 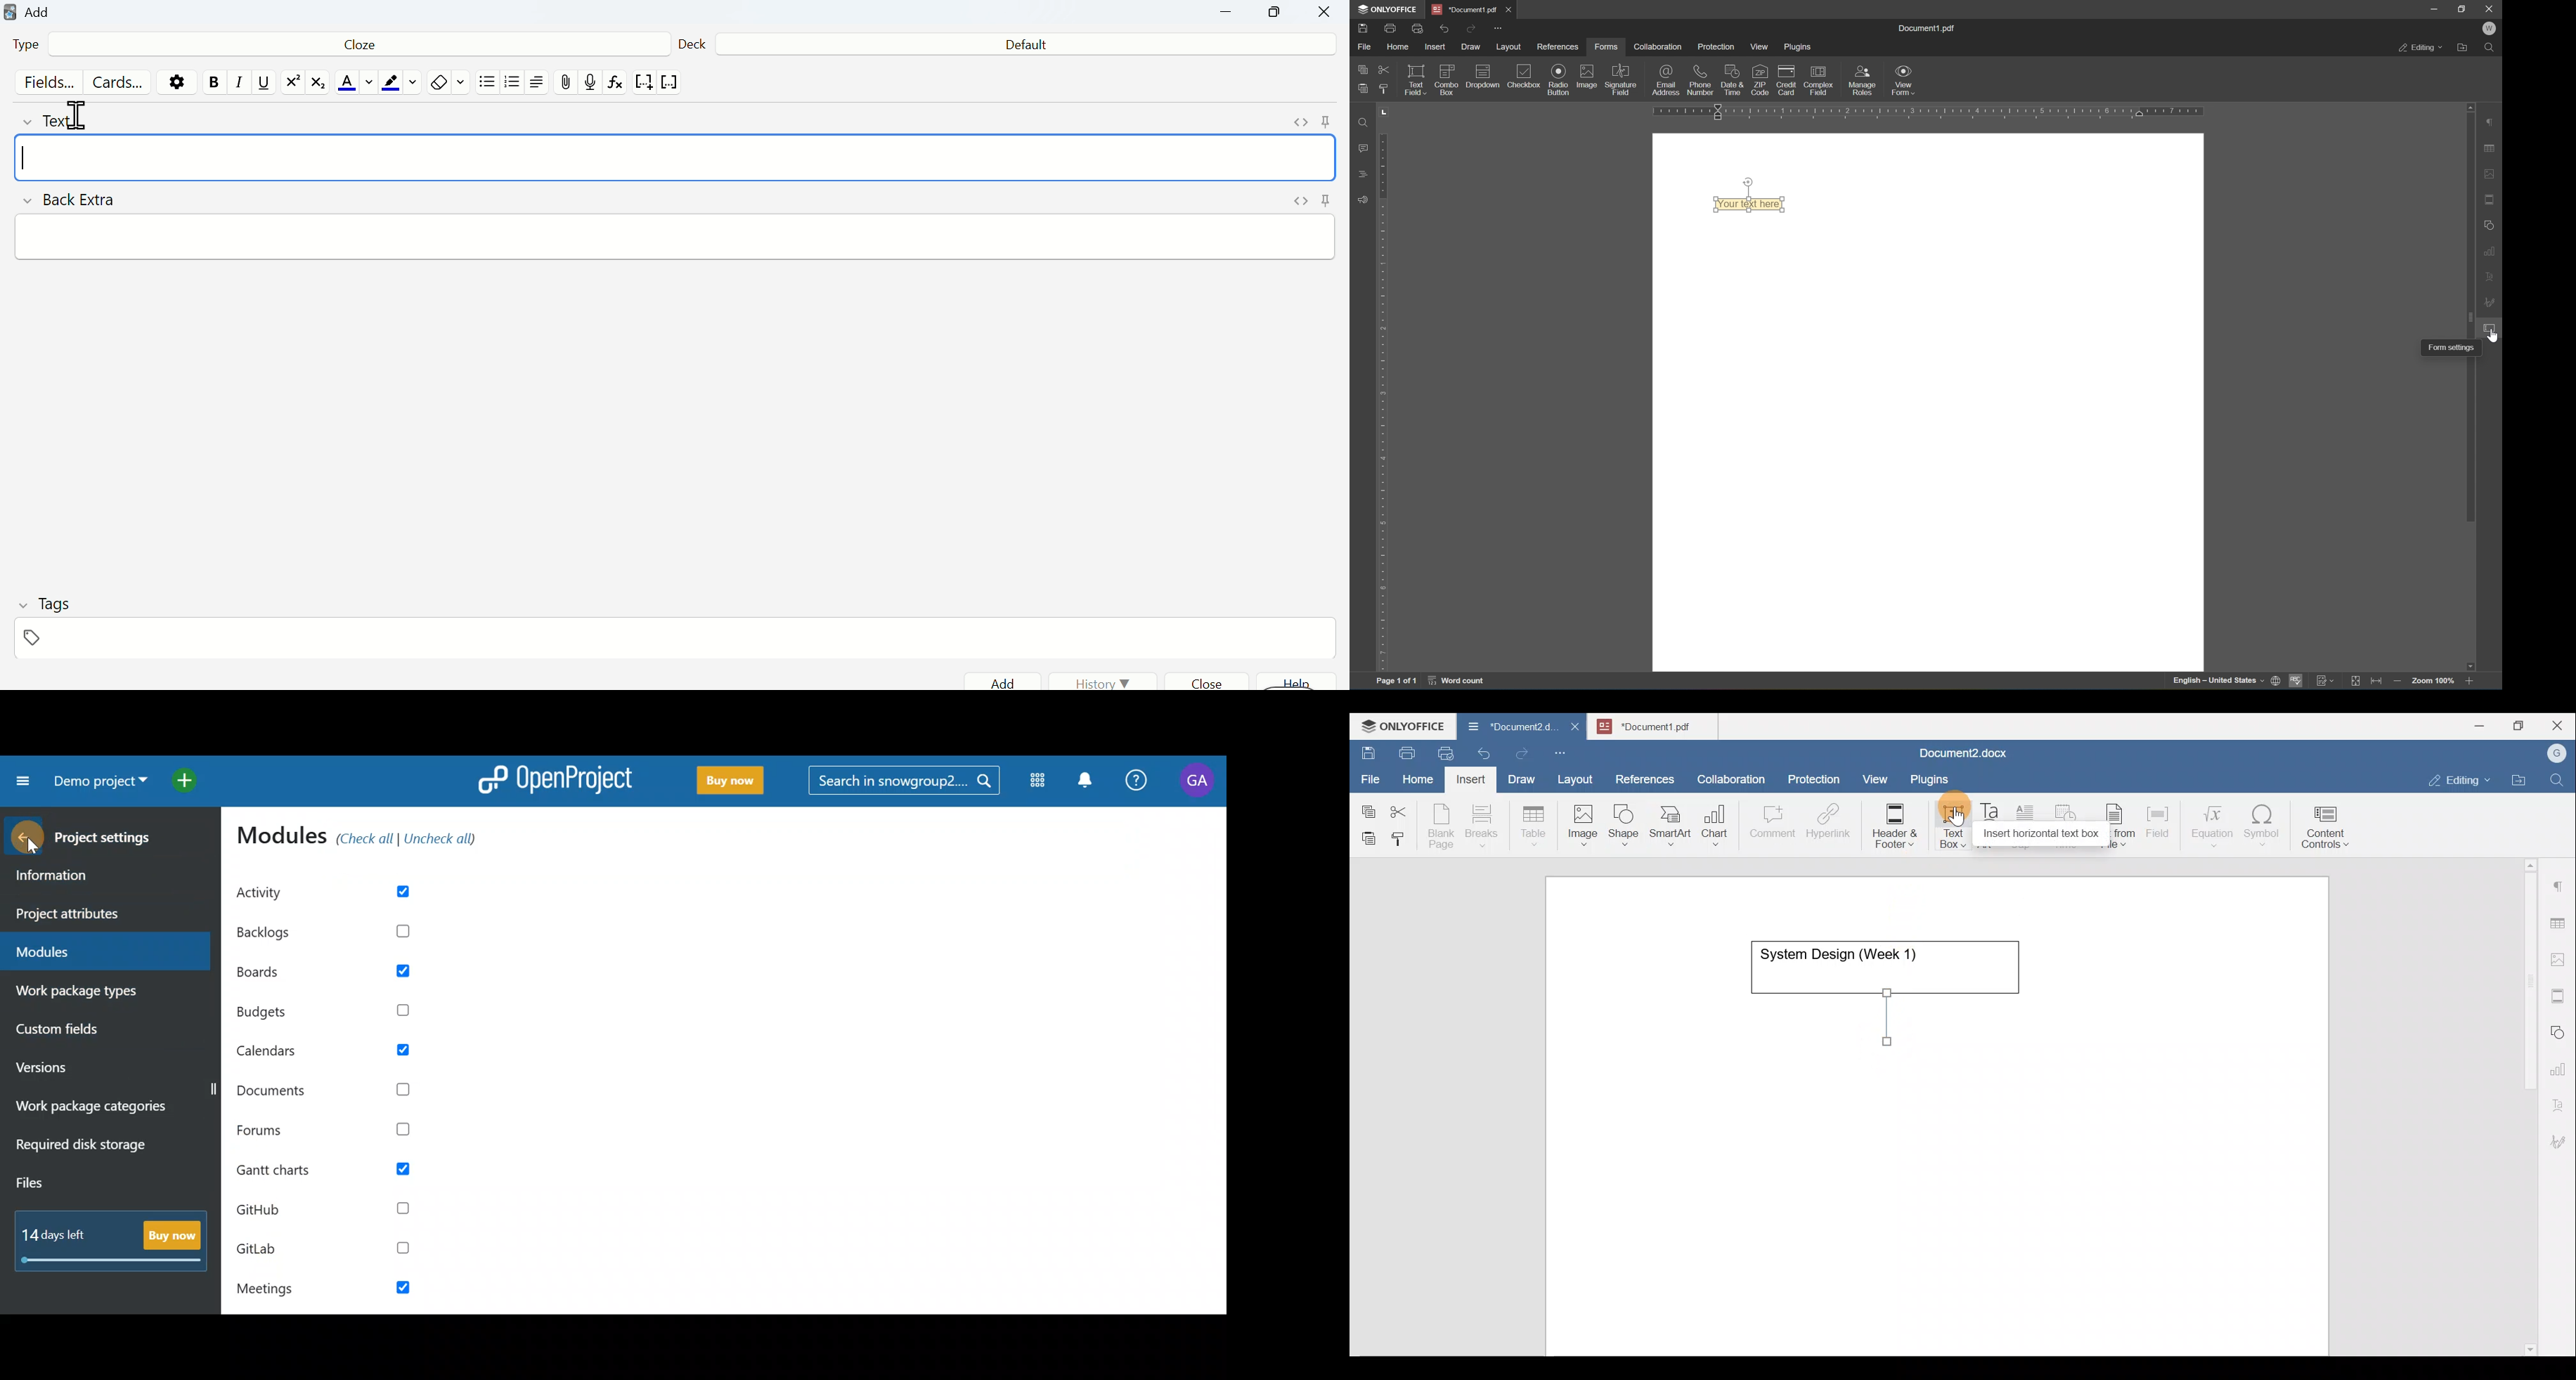 What do you see at coordinates (188, 779) in the screenshot?
I see `Open quick add menu` at bounding box center [188, 779].